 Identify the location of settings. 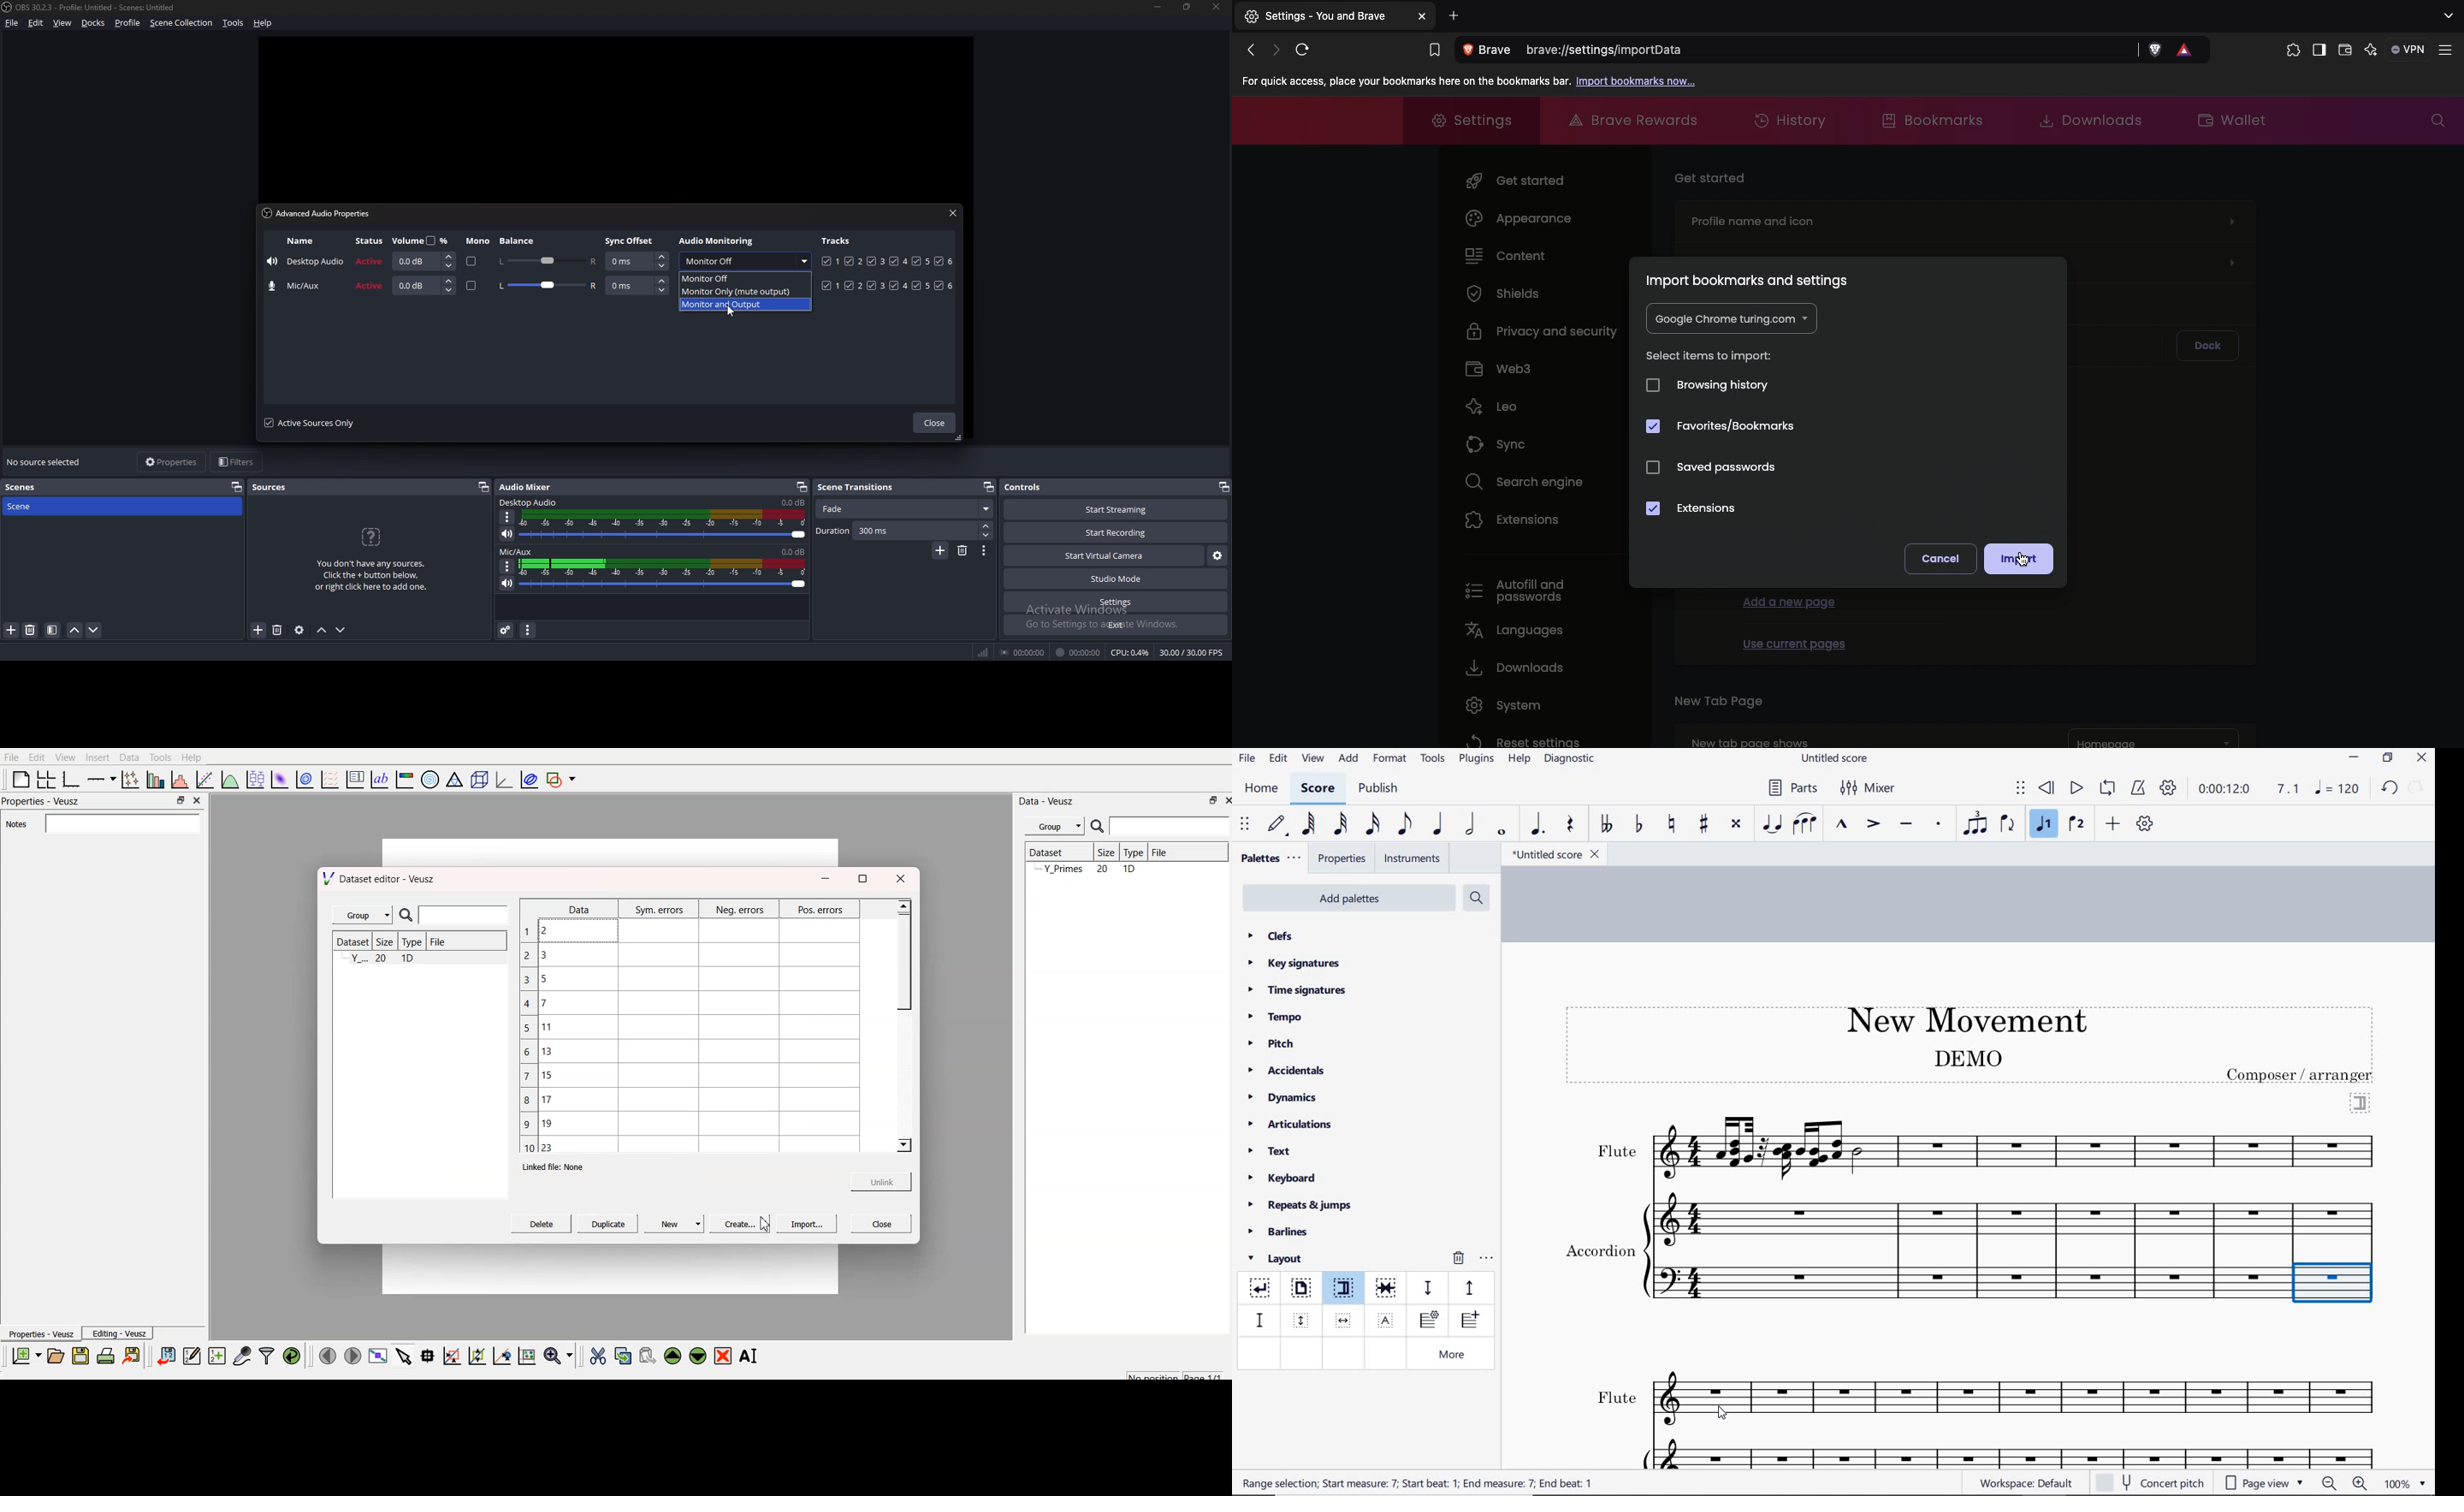
(1115, 603).